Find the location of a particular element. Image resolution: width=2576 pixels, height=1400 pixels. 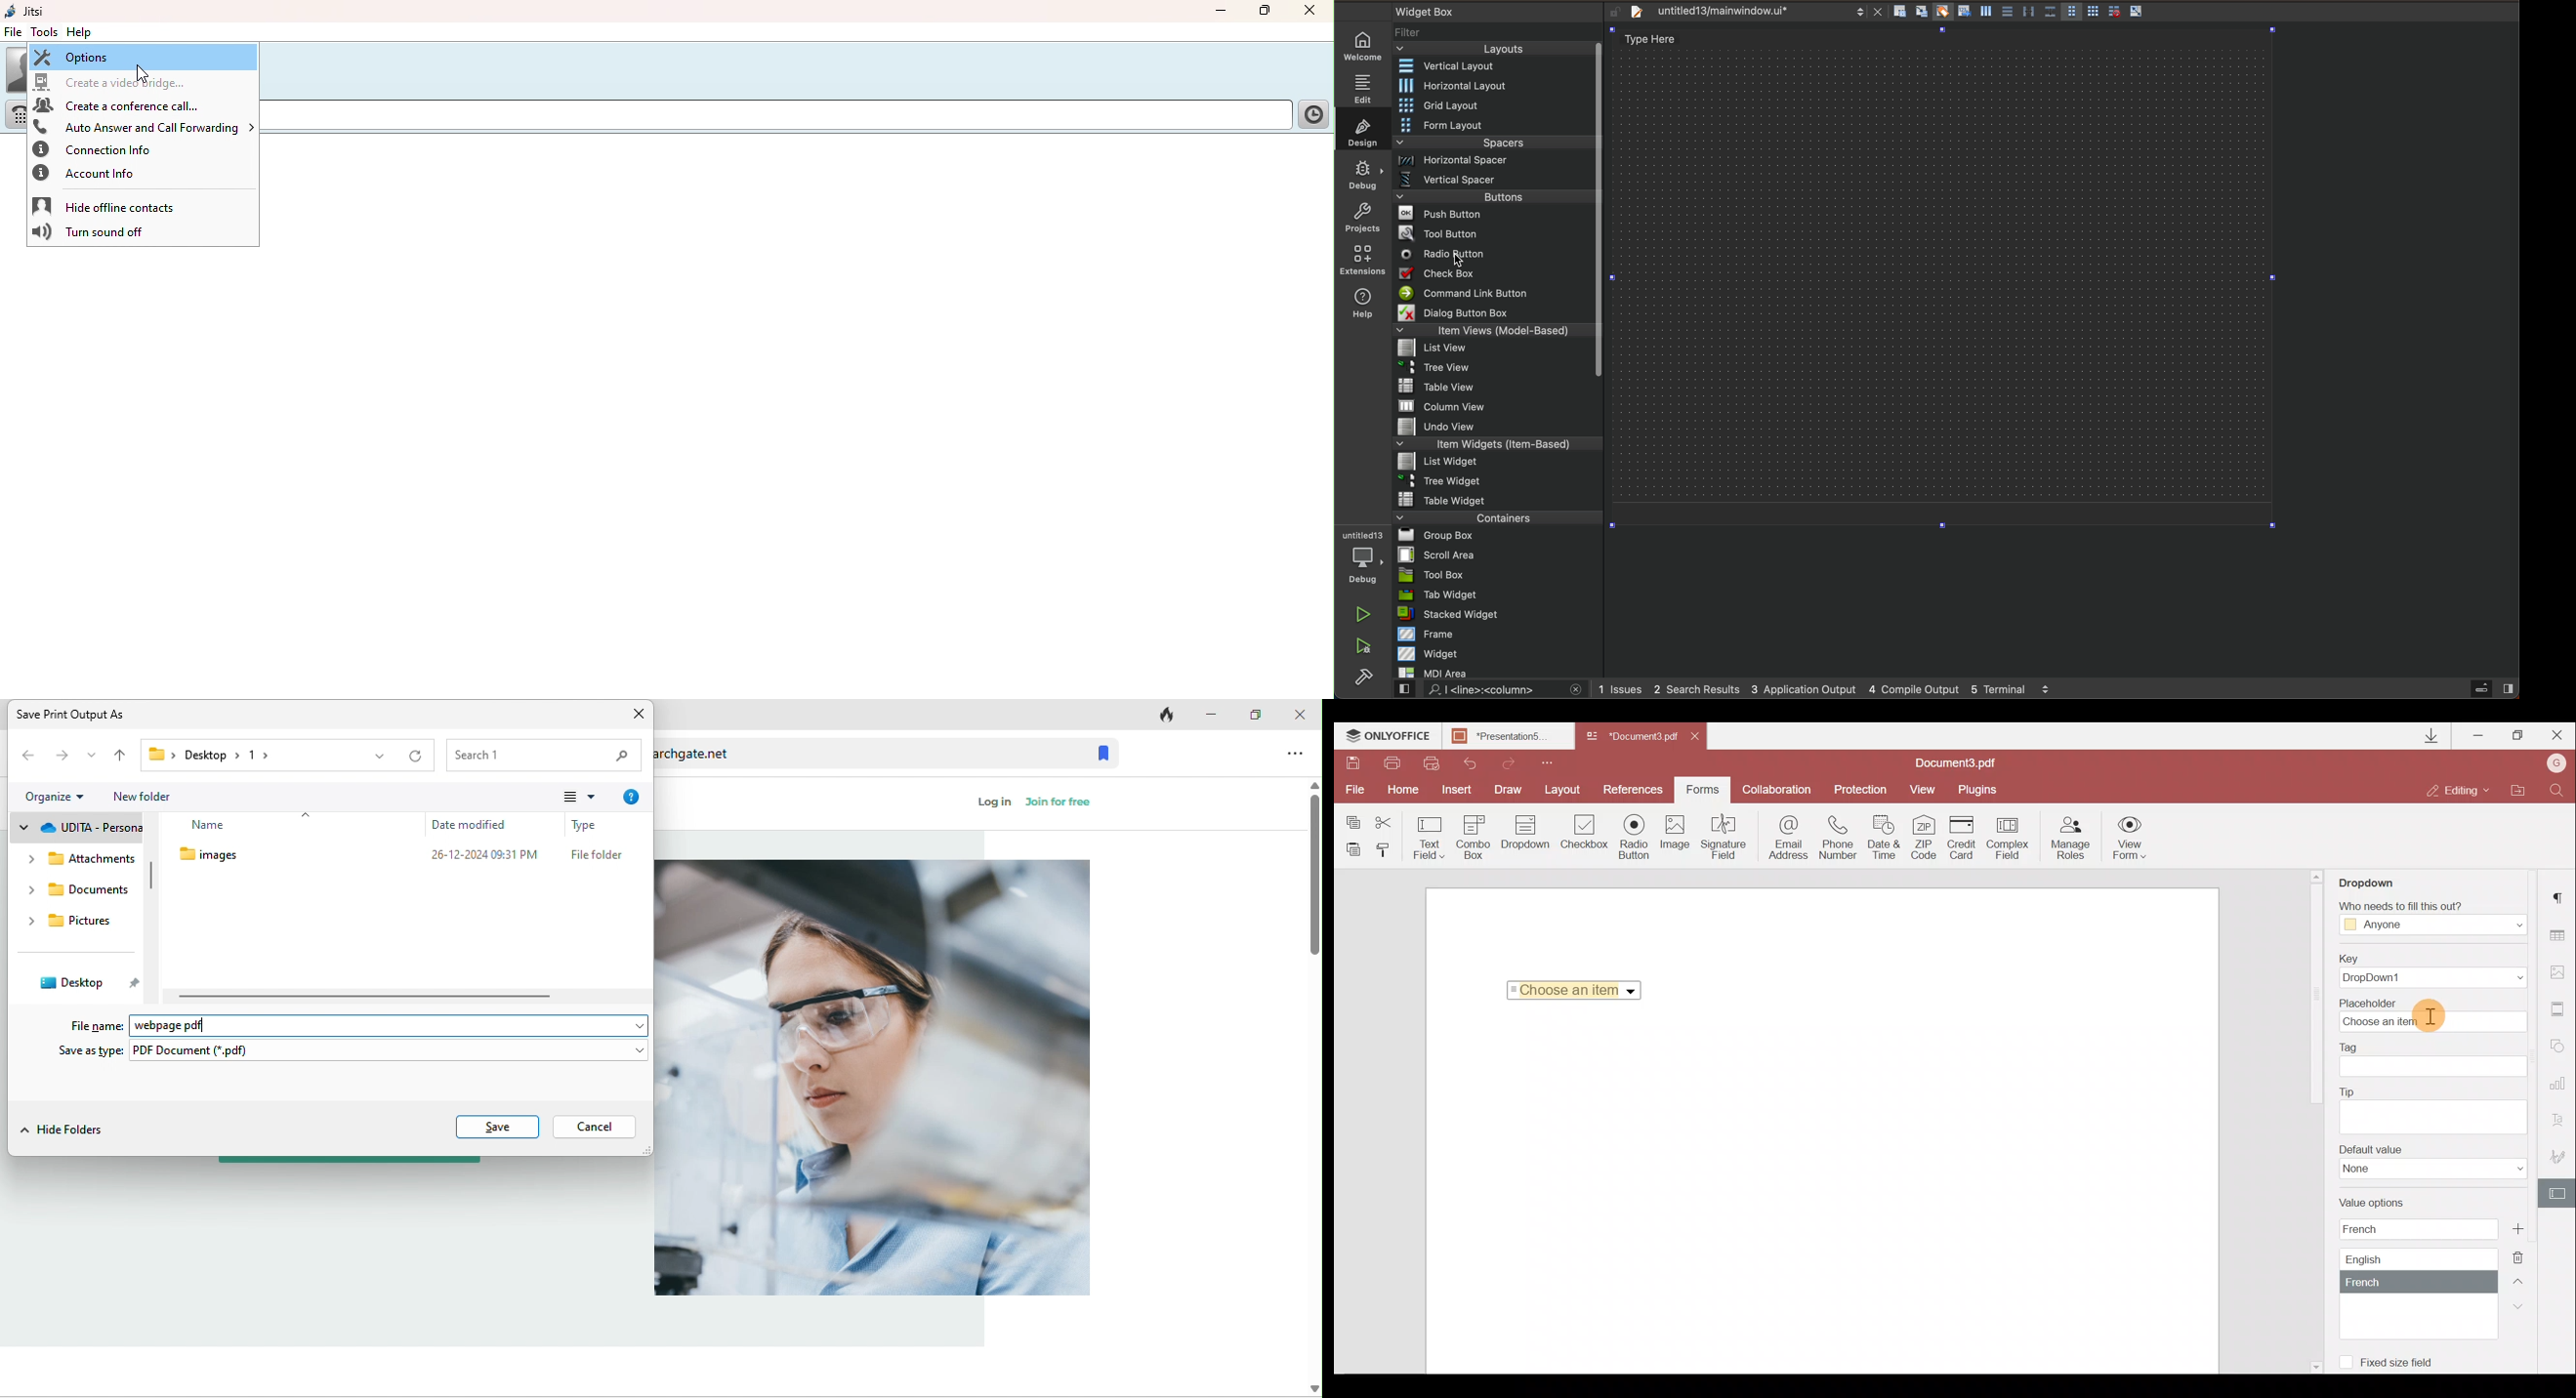

recent location is located at coordinates (90, 754).